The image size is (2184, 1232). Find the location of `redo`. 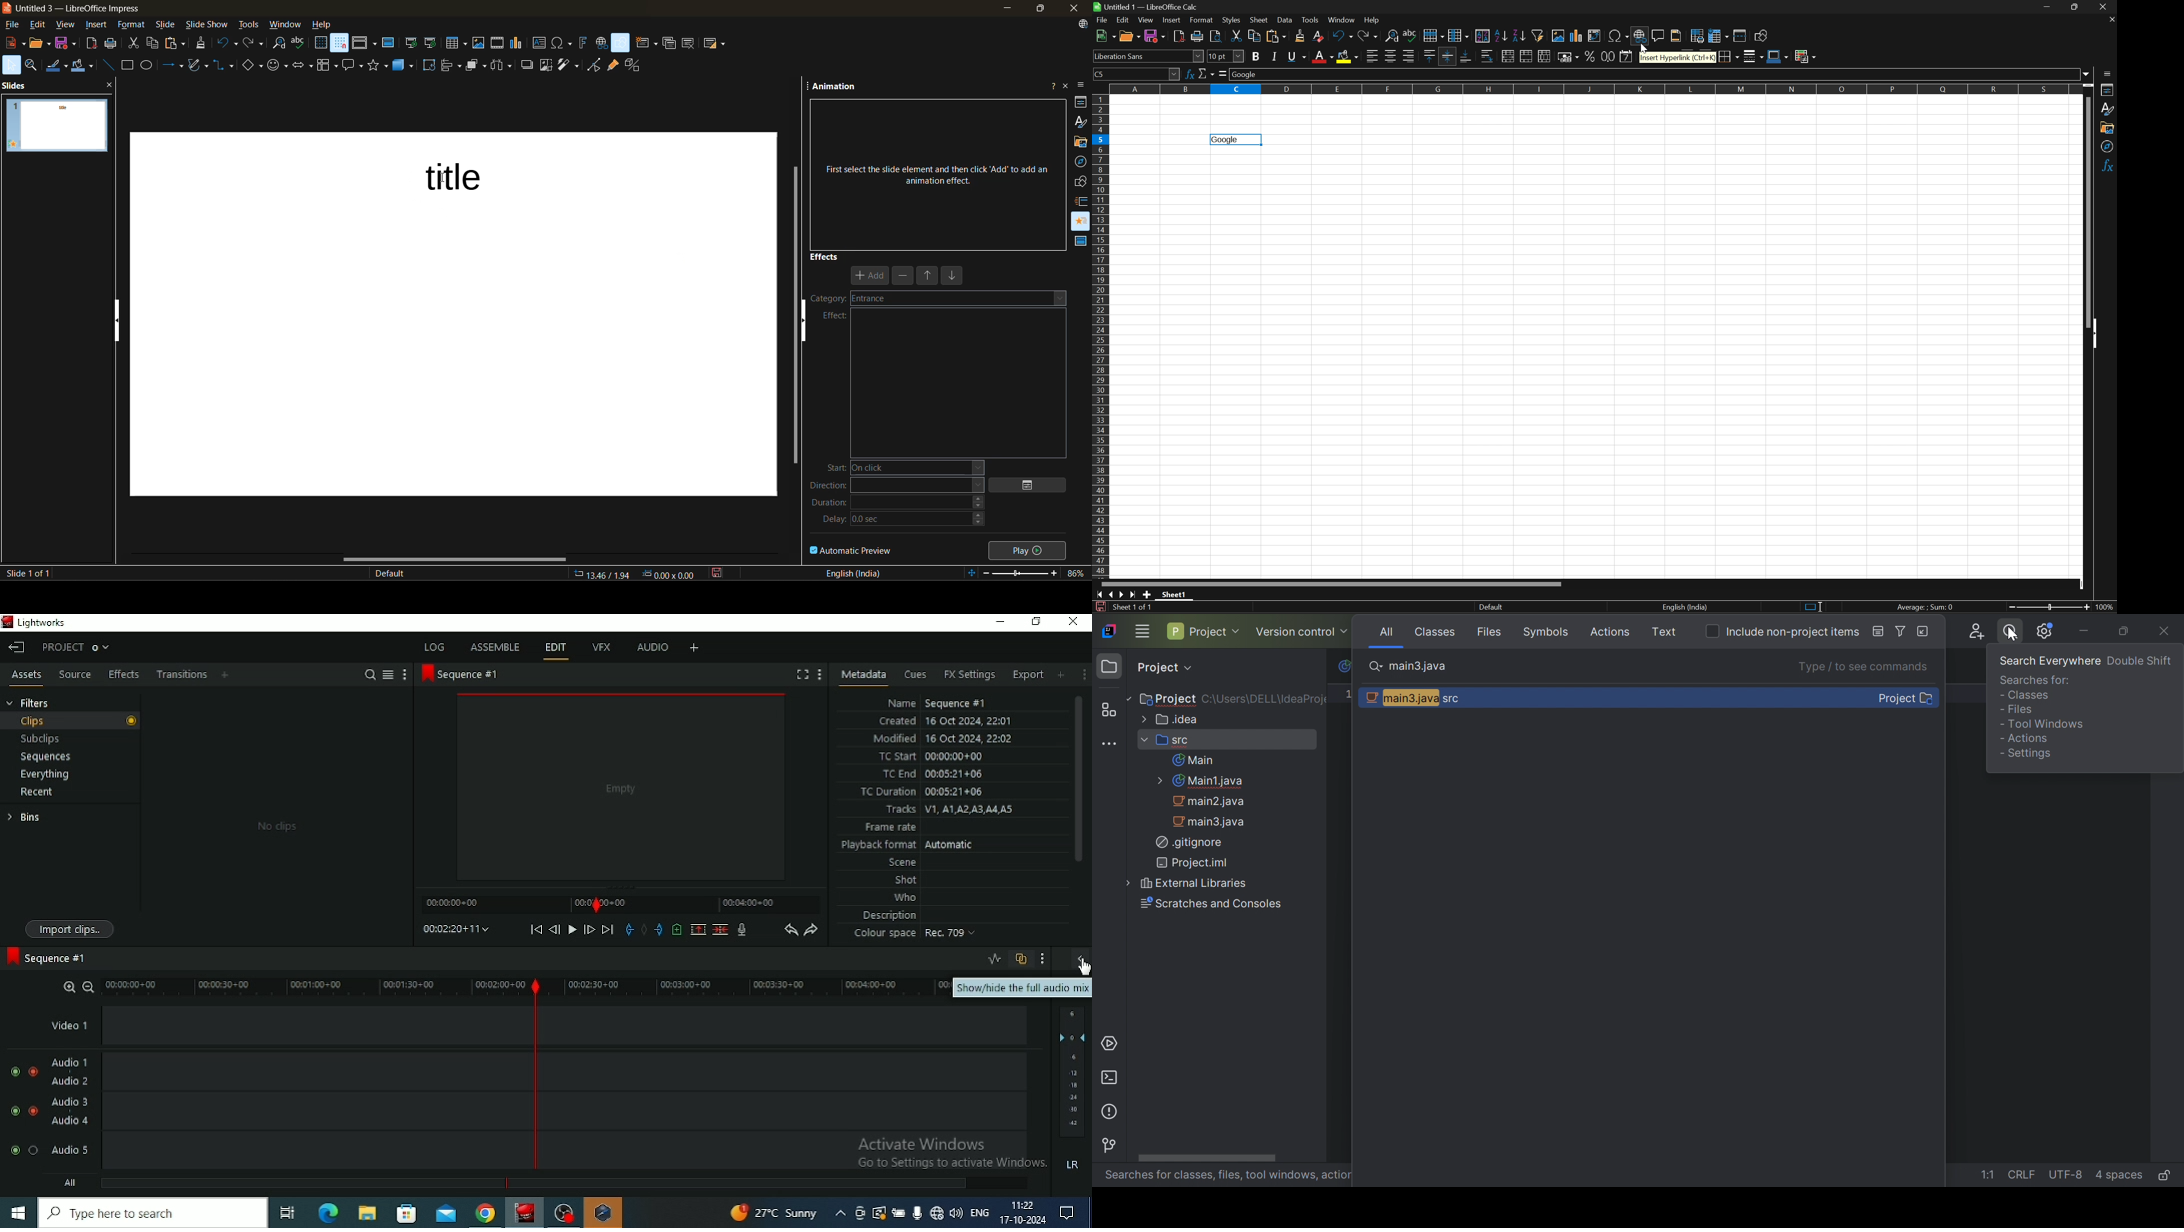

redo is located at coordinates (252, 43).